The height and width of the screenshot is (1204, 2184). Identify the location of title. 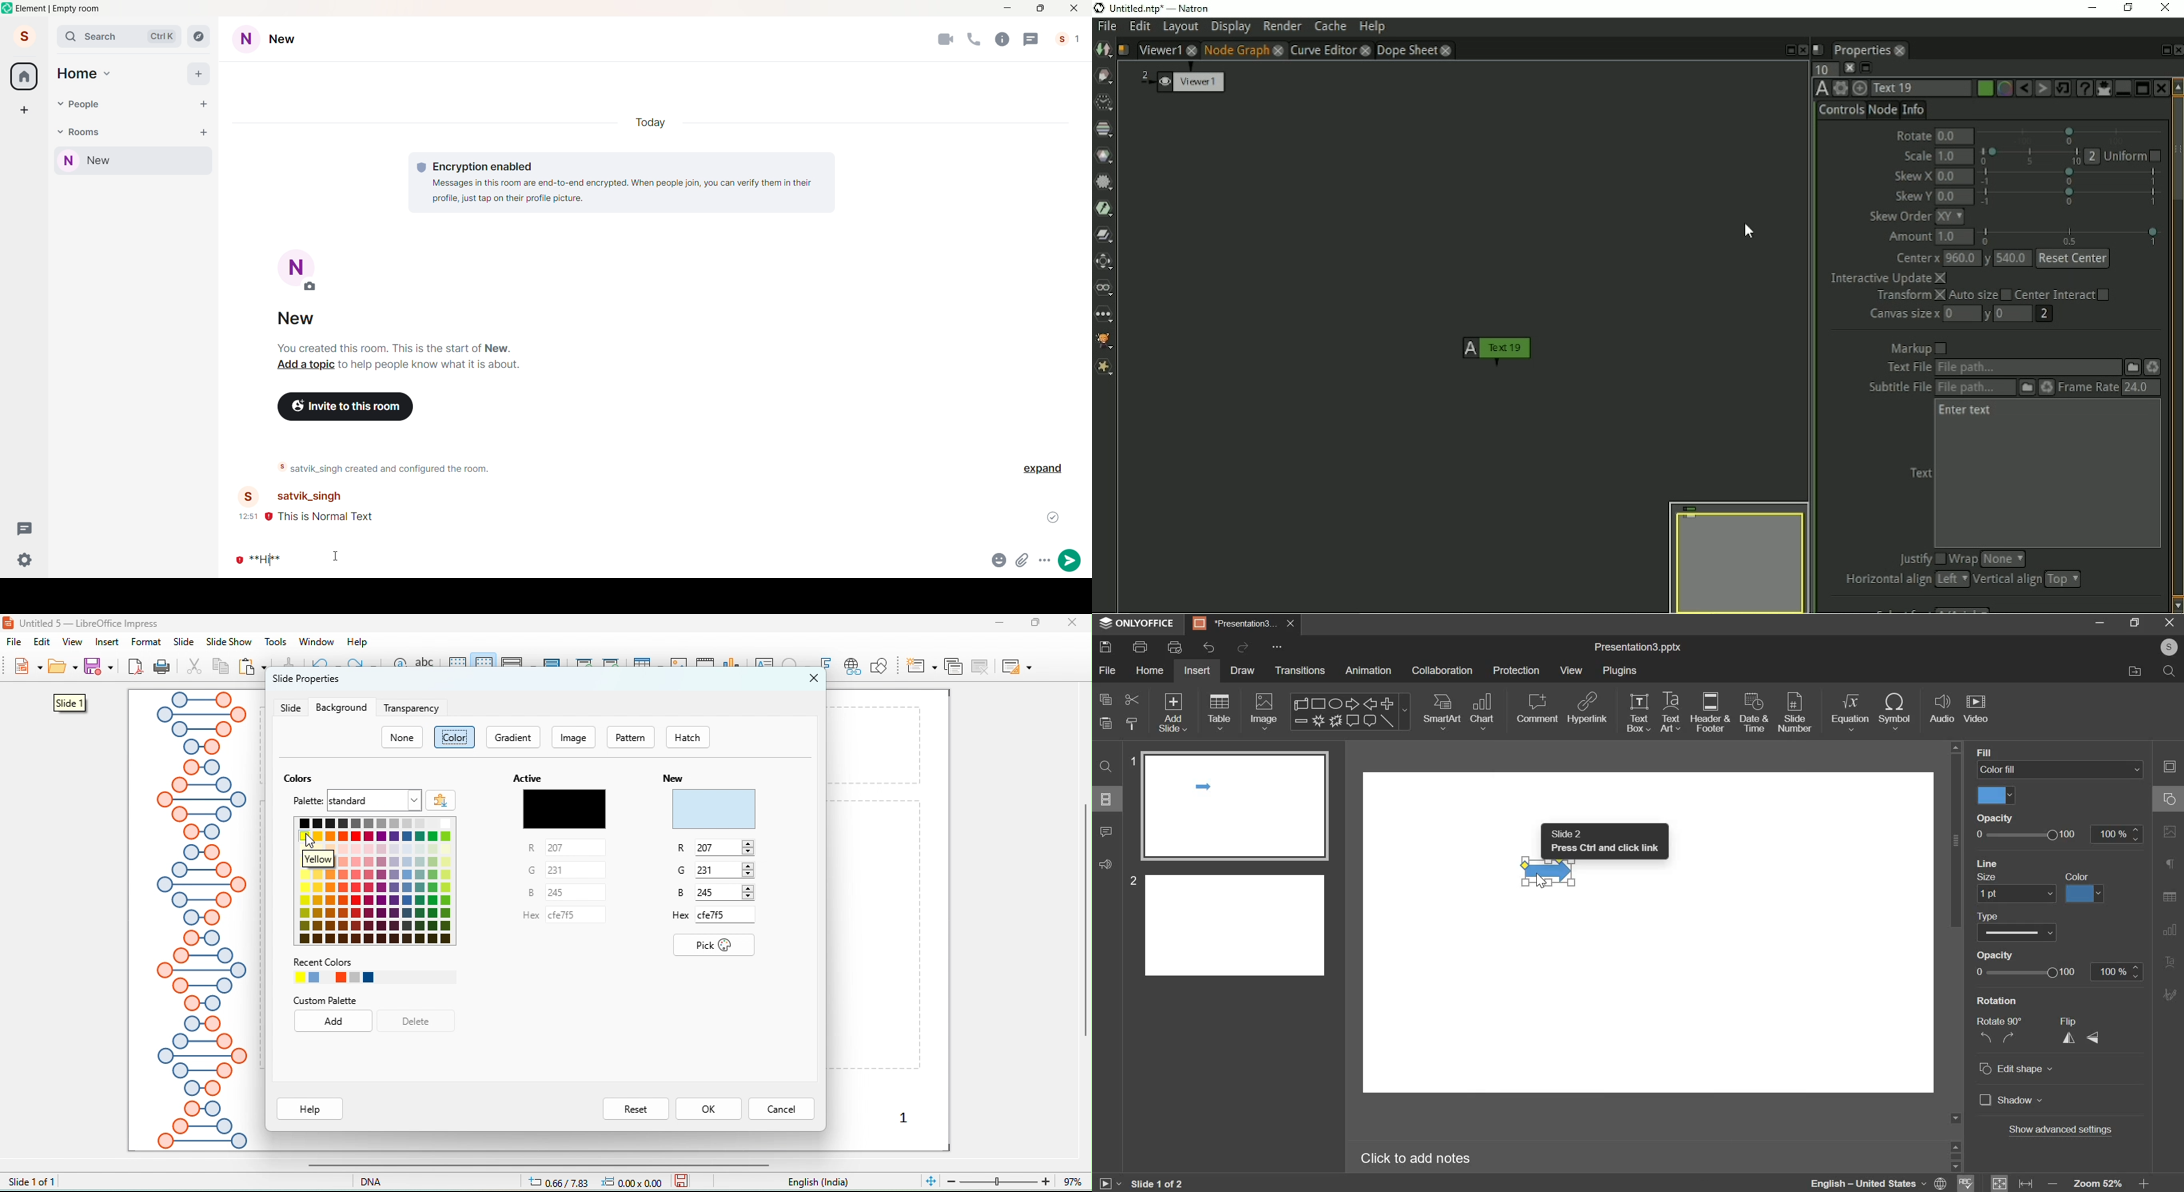
(84, 623).